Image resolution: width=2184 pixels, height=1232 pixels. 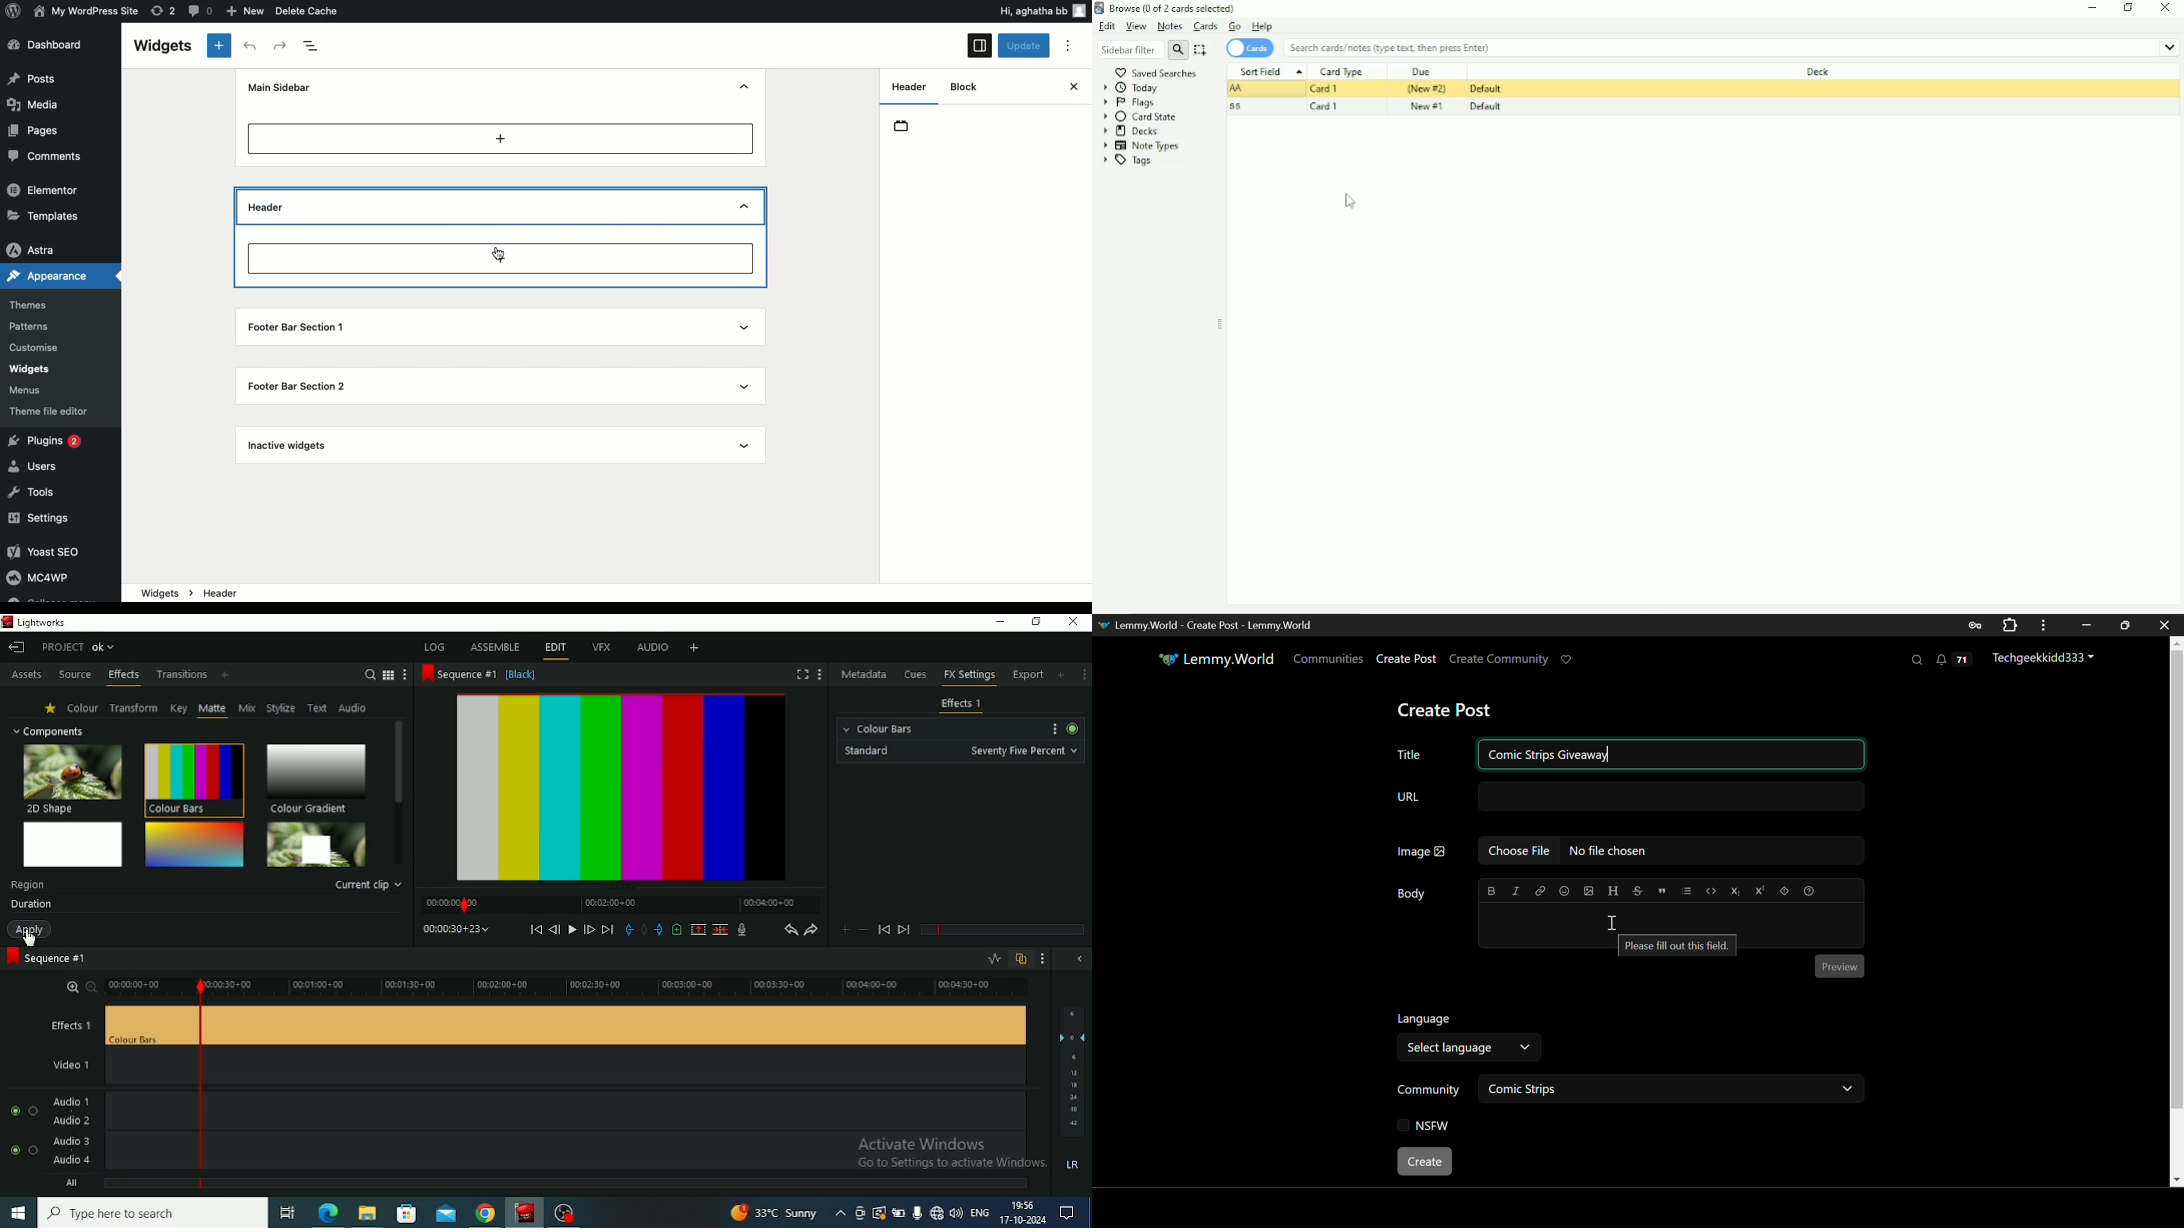 I want to click on Hi user, so click(x=1041, y=11).